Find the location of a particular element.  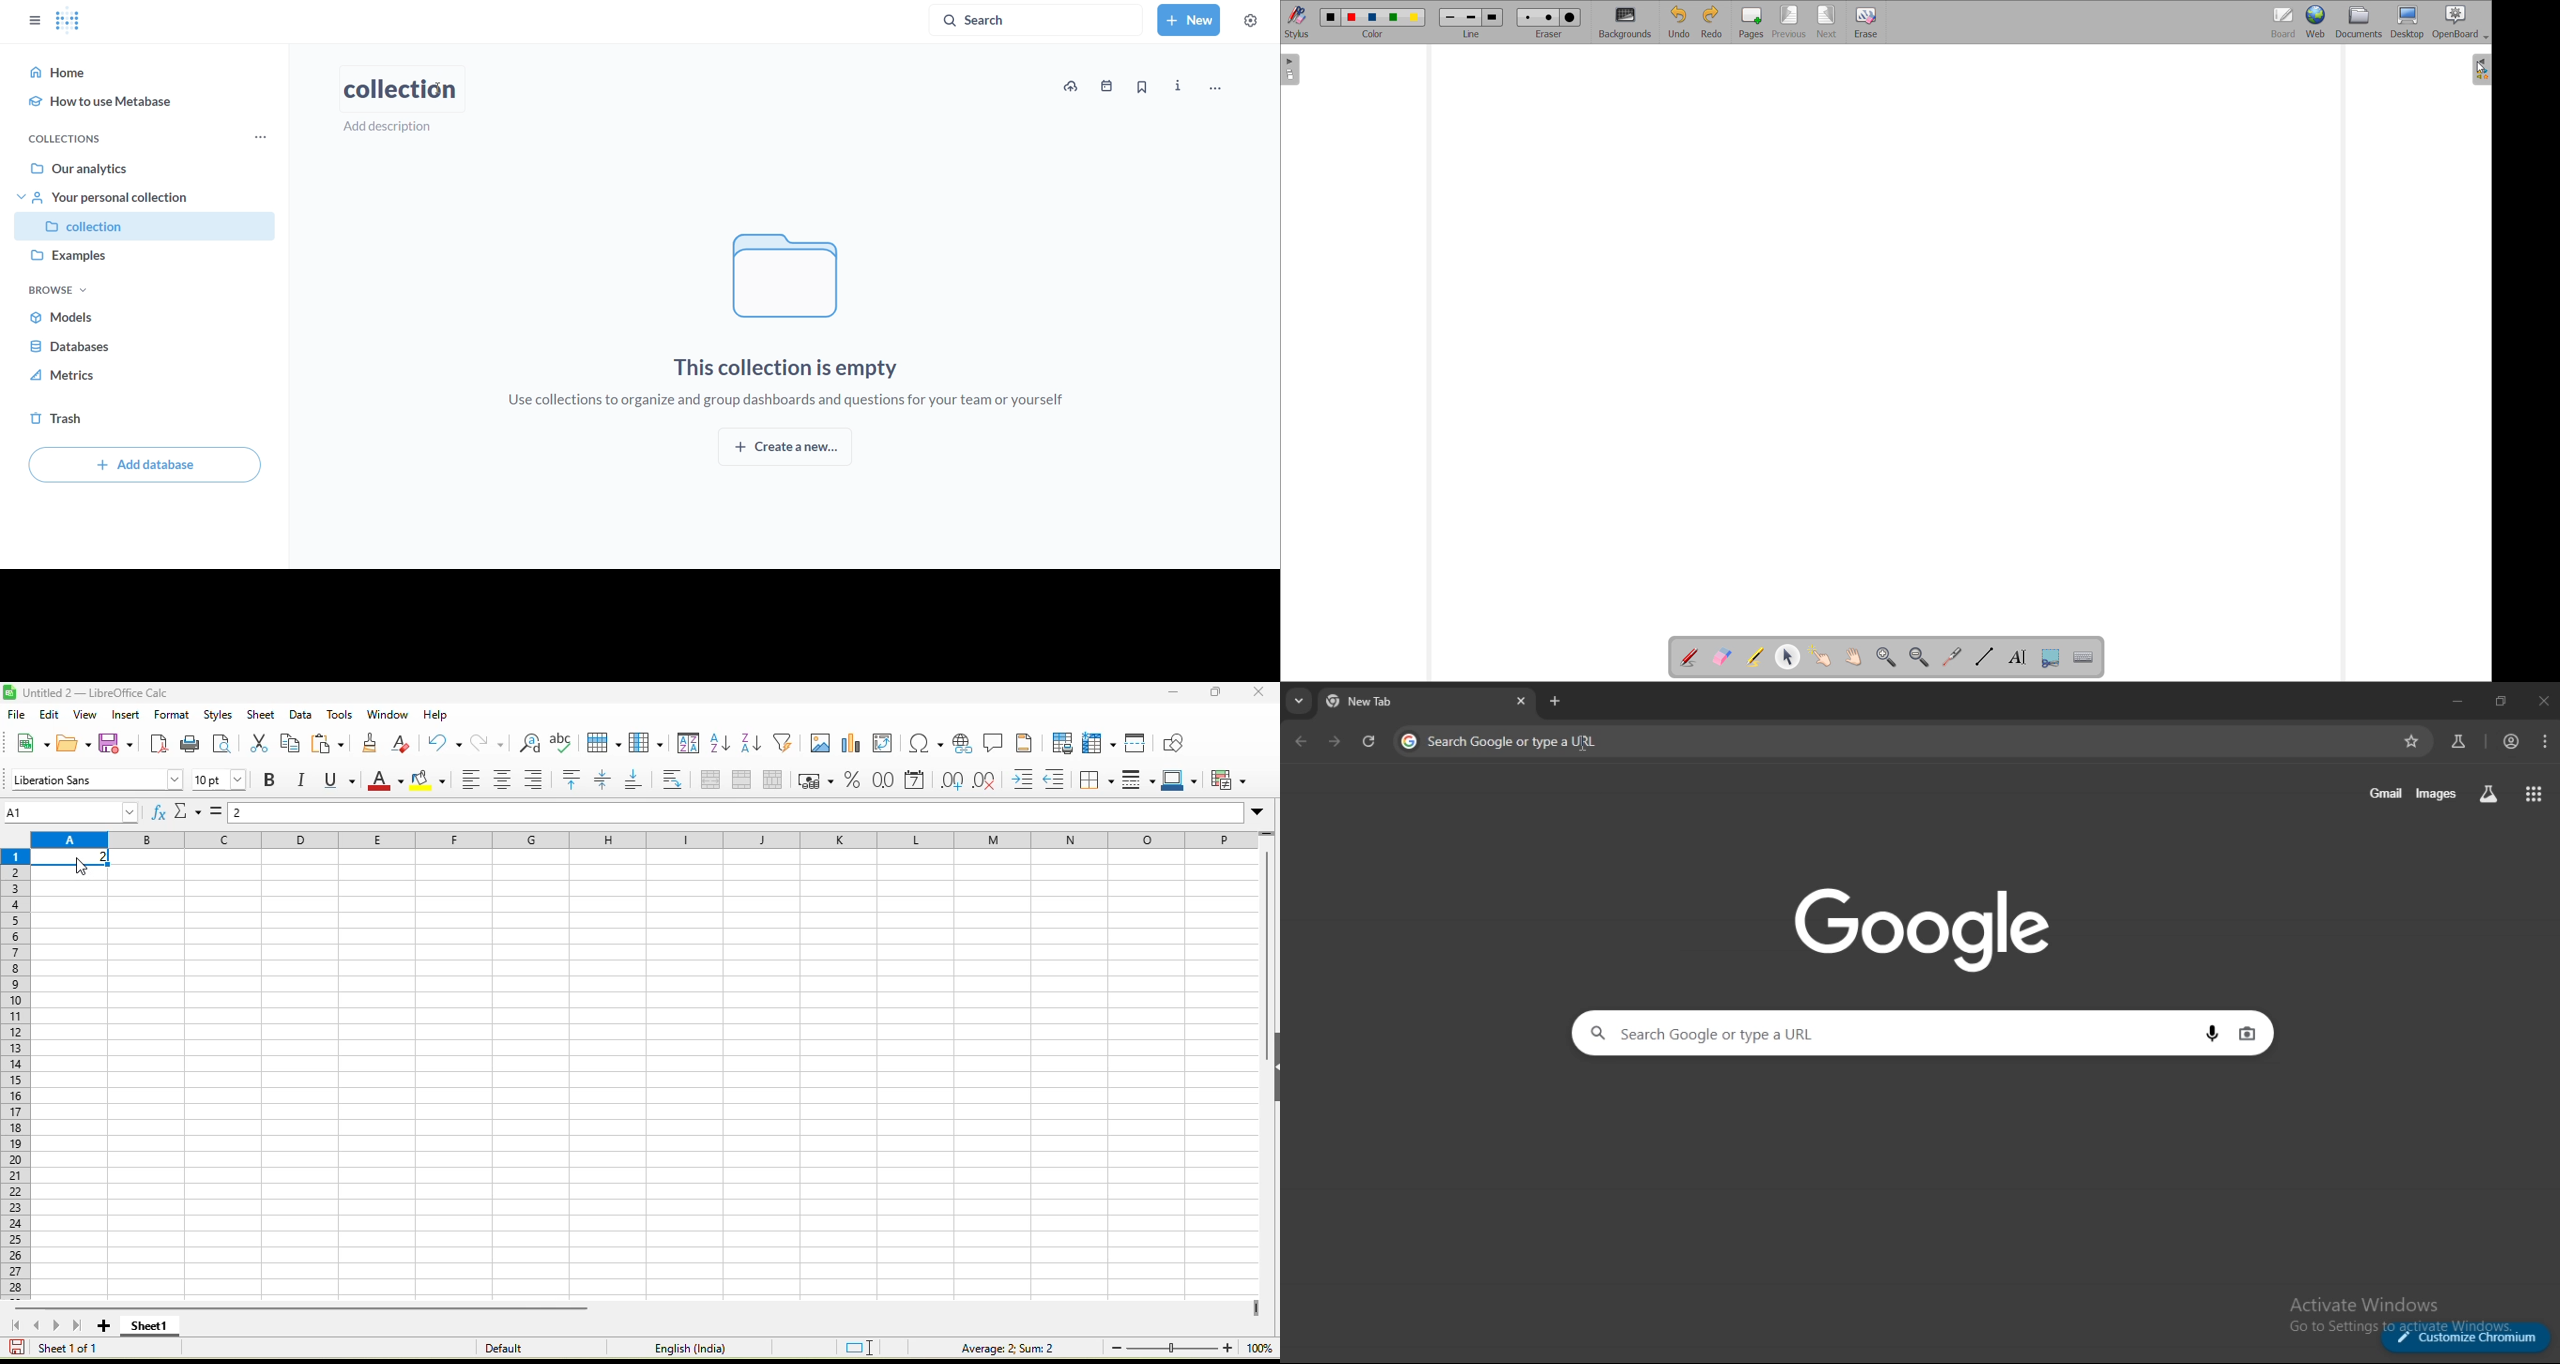

standard selection is located at coordinates (861, 1347).